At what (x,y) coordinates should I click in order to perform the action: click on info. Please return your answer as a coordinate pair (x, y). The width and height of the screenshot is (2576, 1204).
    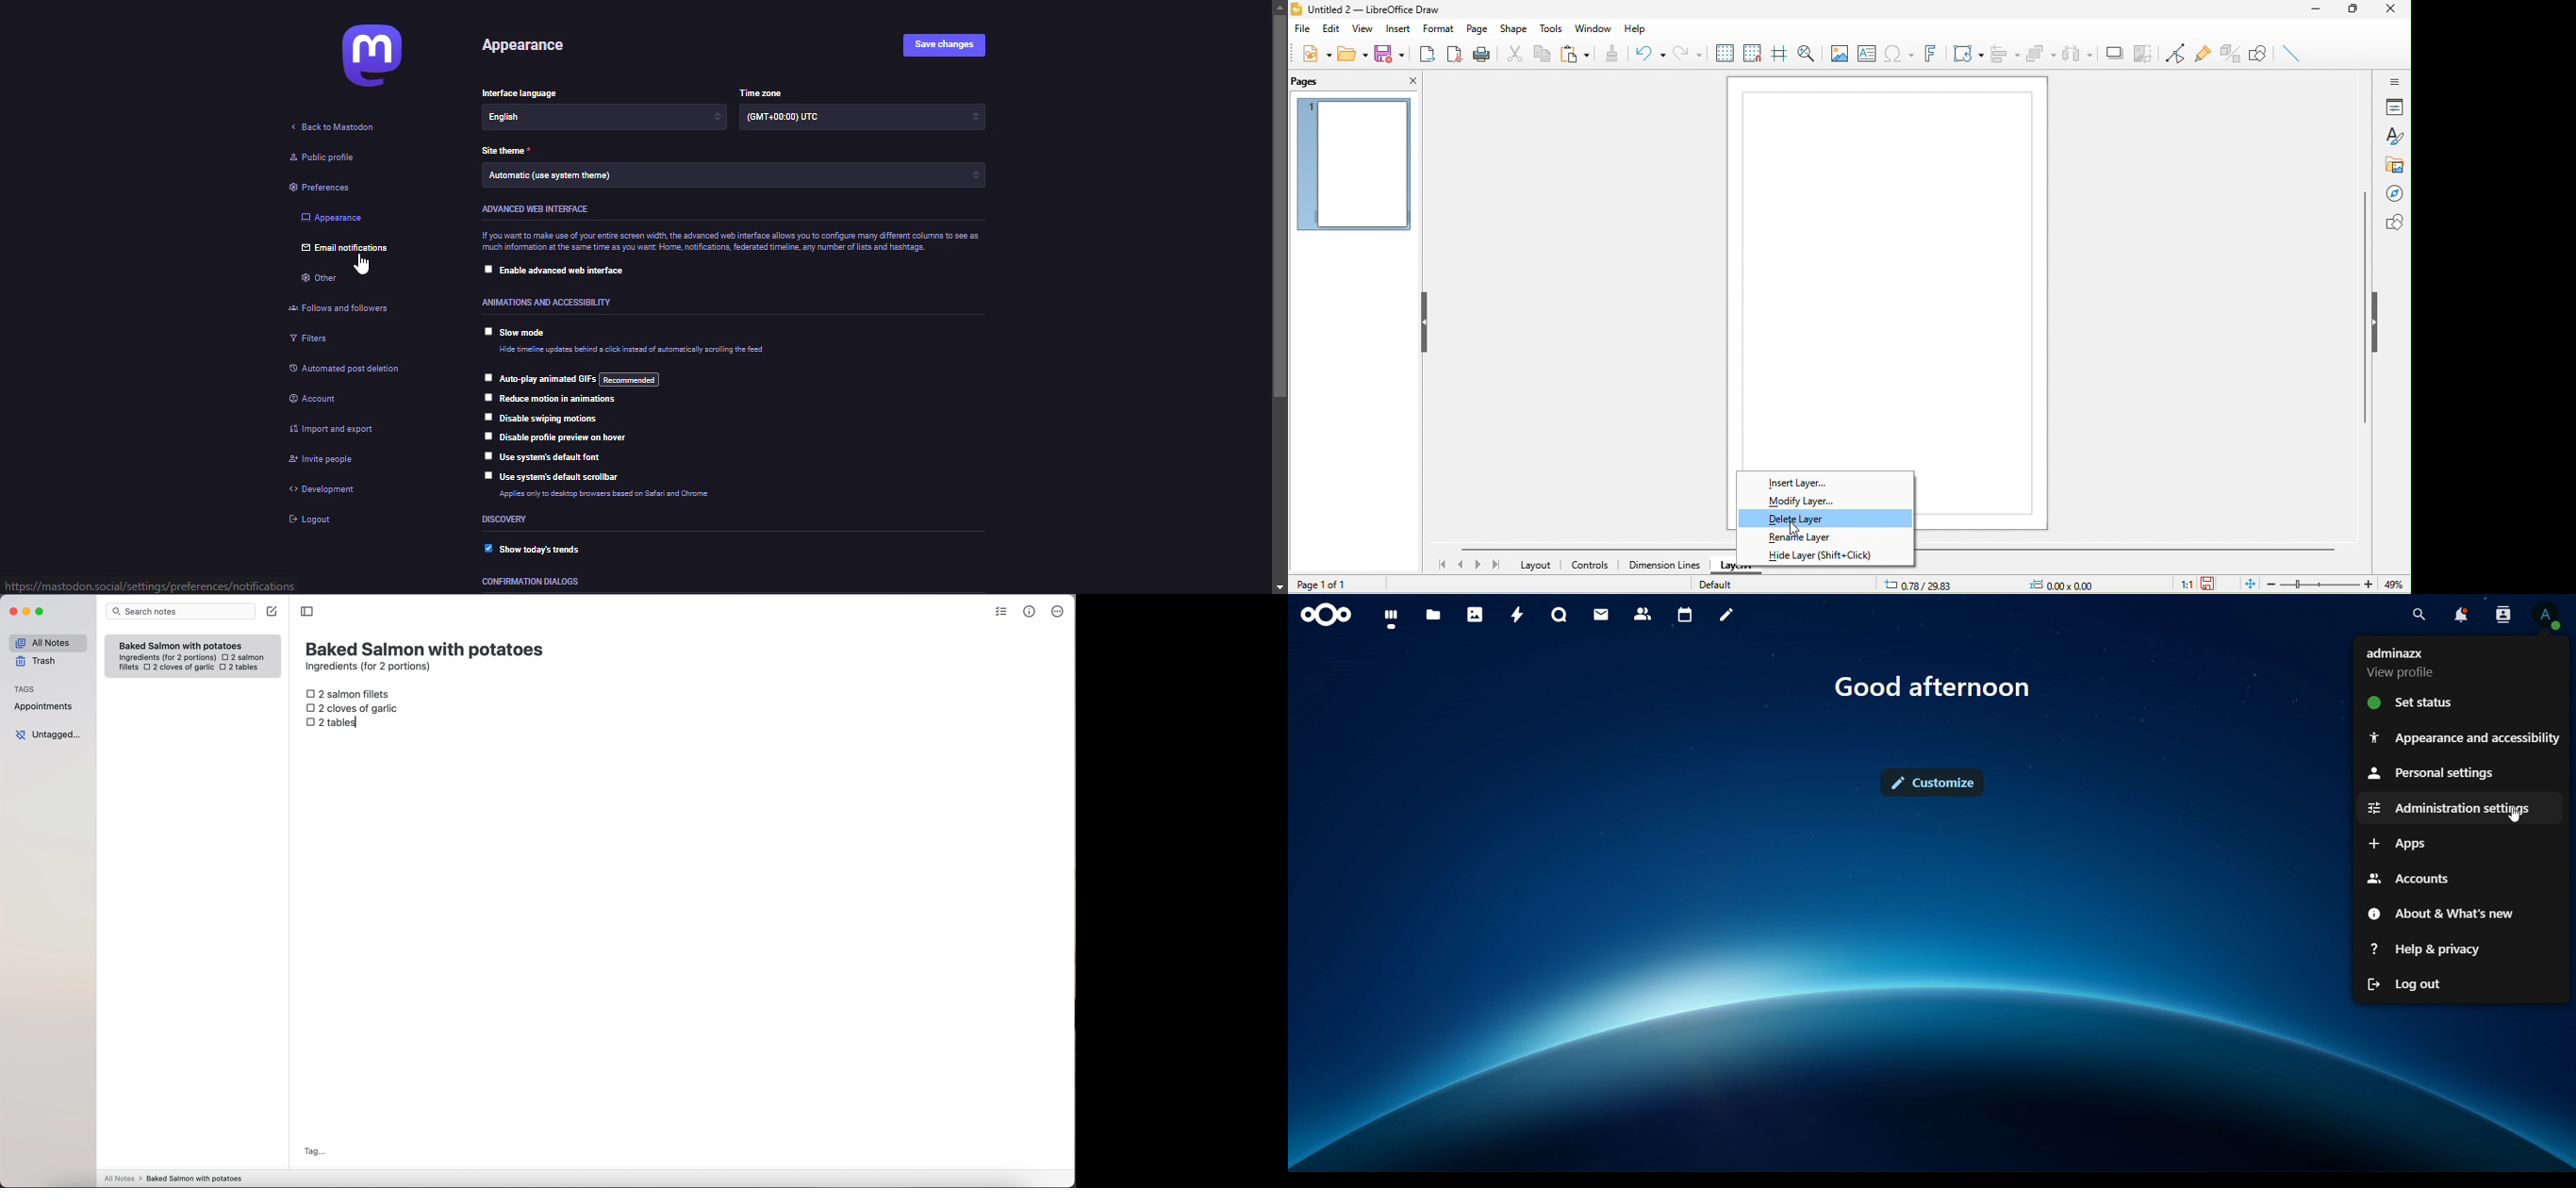
    Looking at the image, I should click on (731, 242).